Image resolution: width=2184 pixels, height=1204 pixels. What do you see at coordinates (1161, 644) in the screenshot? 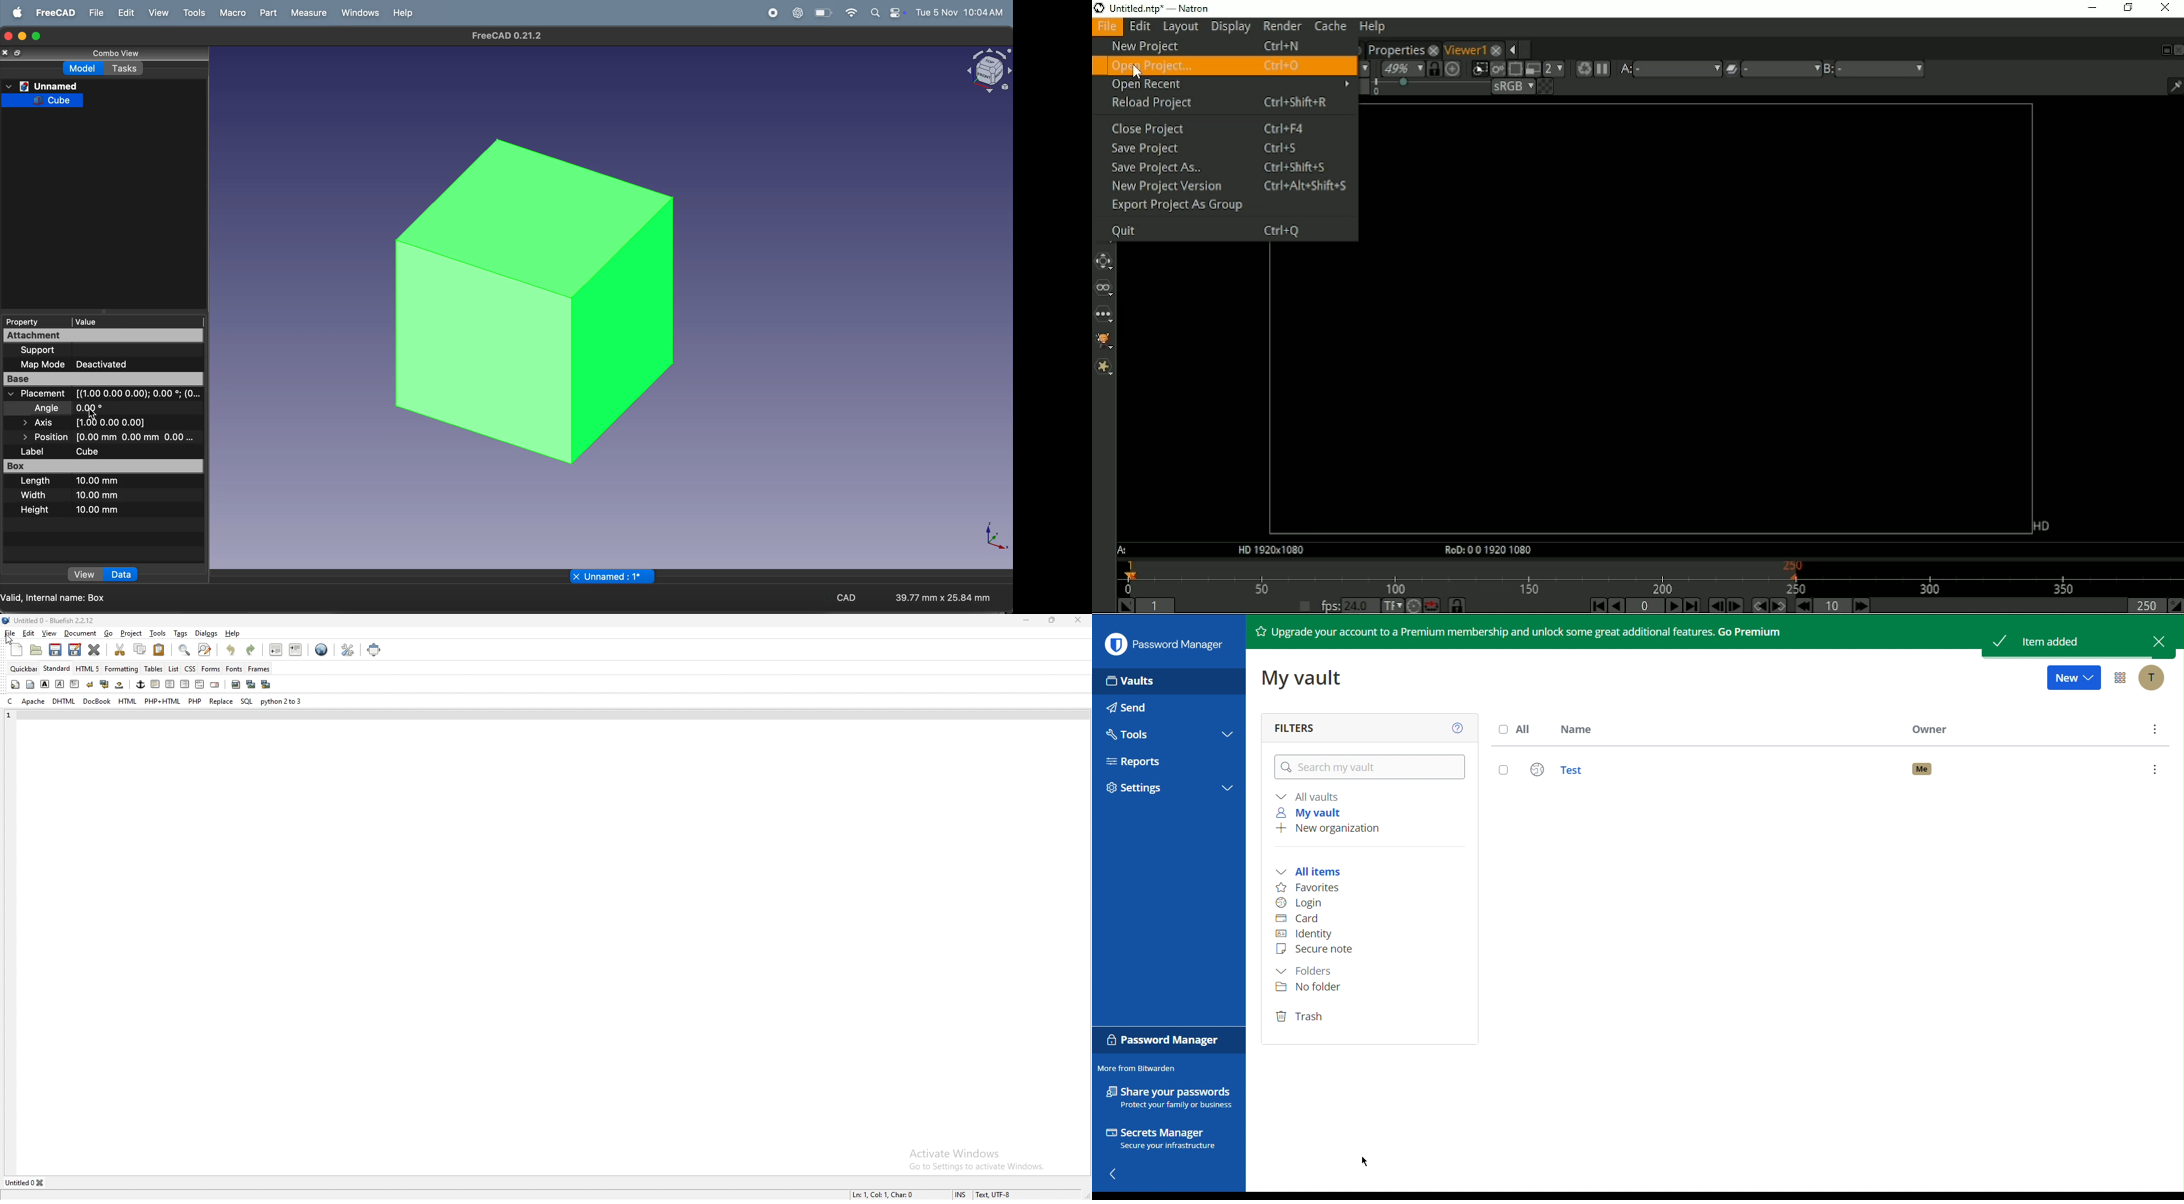
I see `Password Manager` at bounding box center [1161, 644].